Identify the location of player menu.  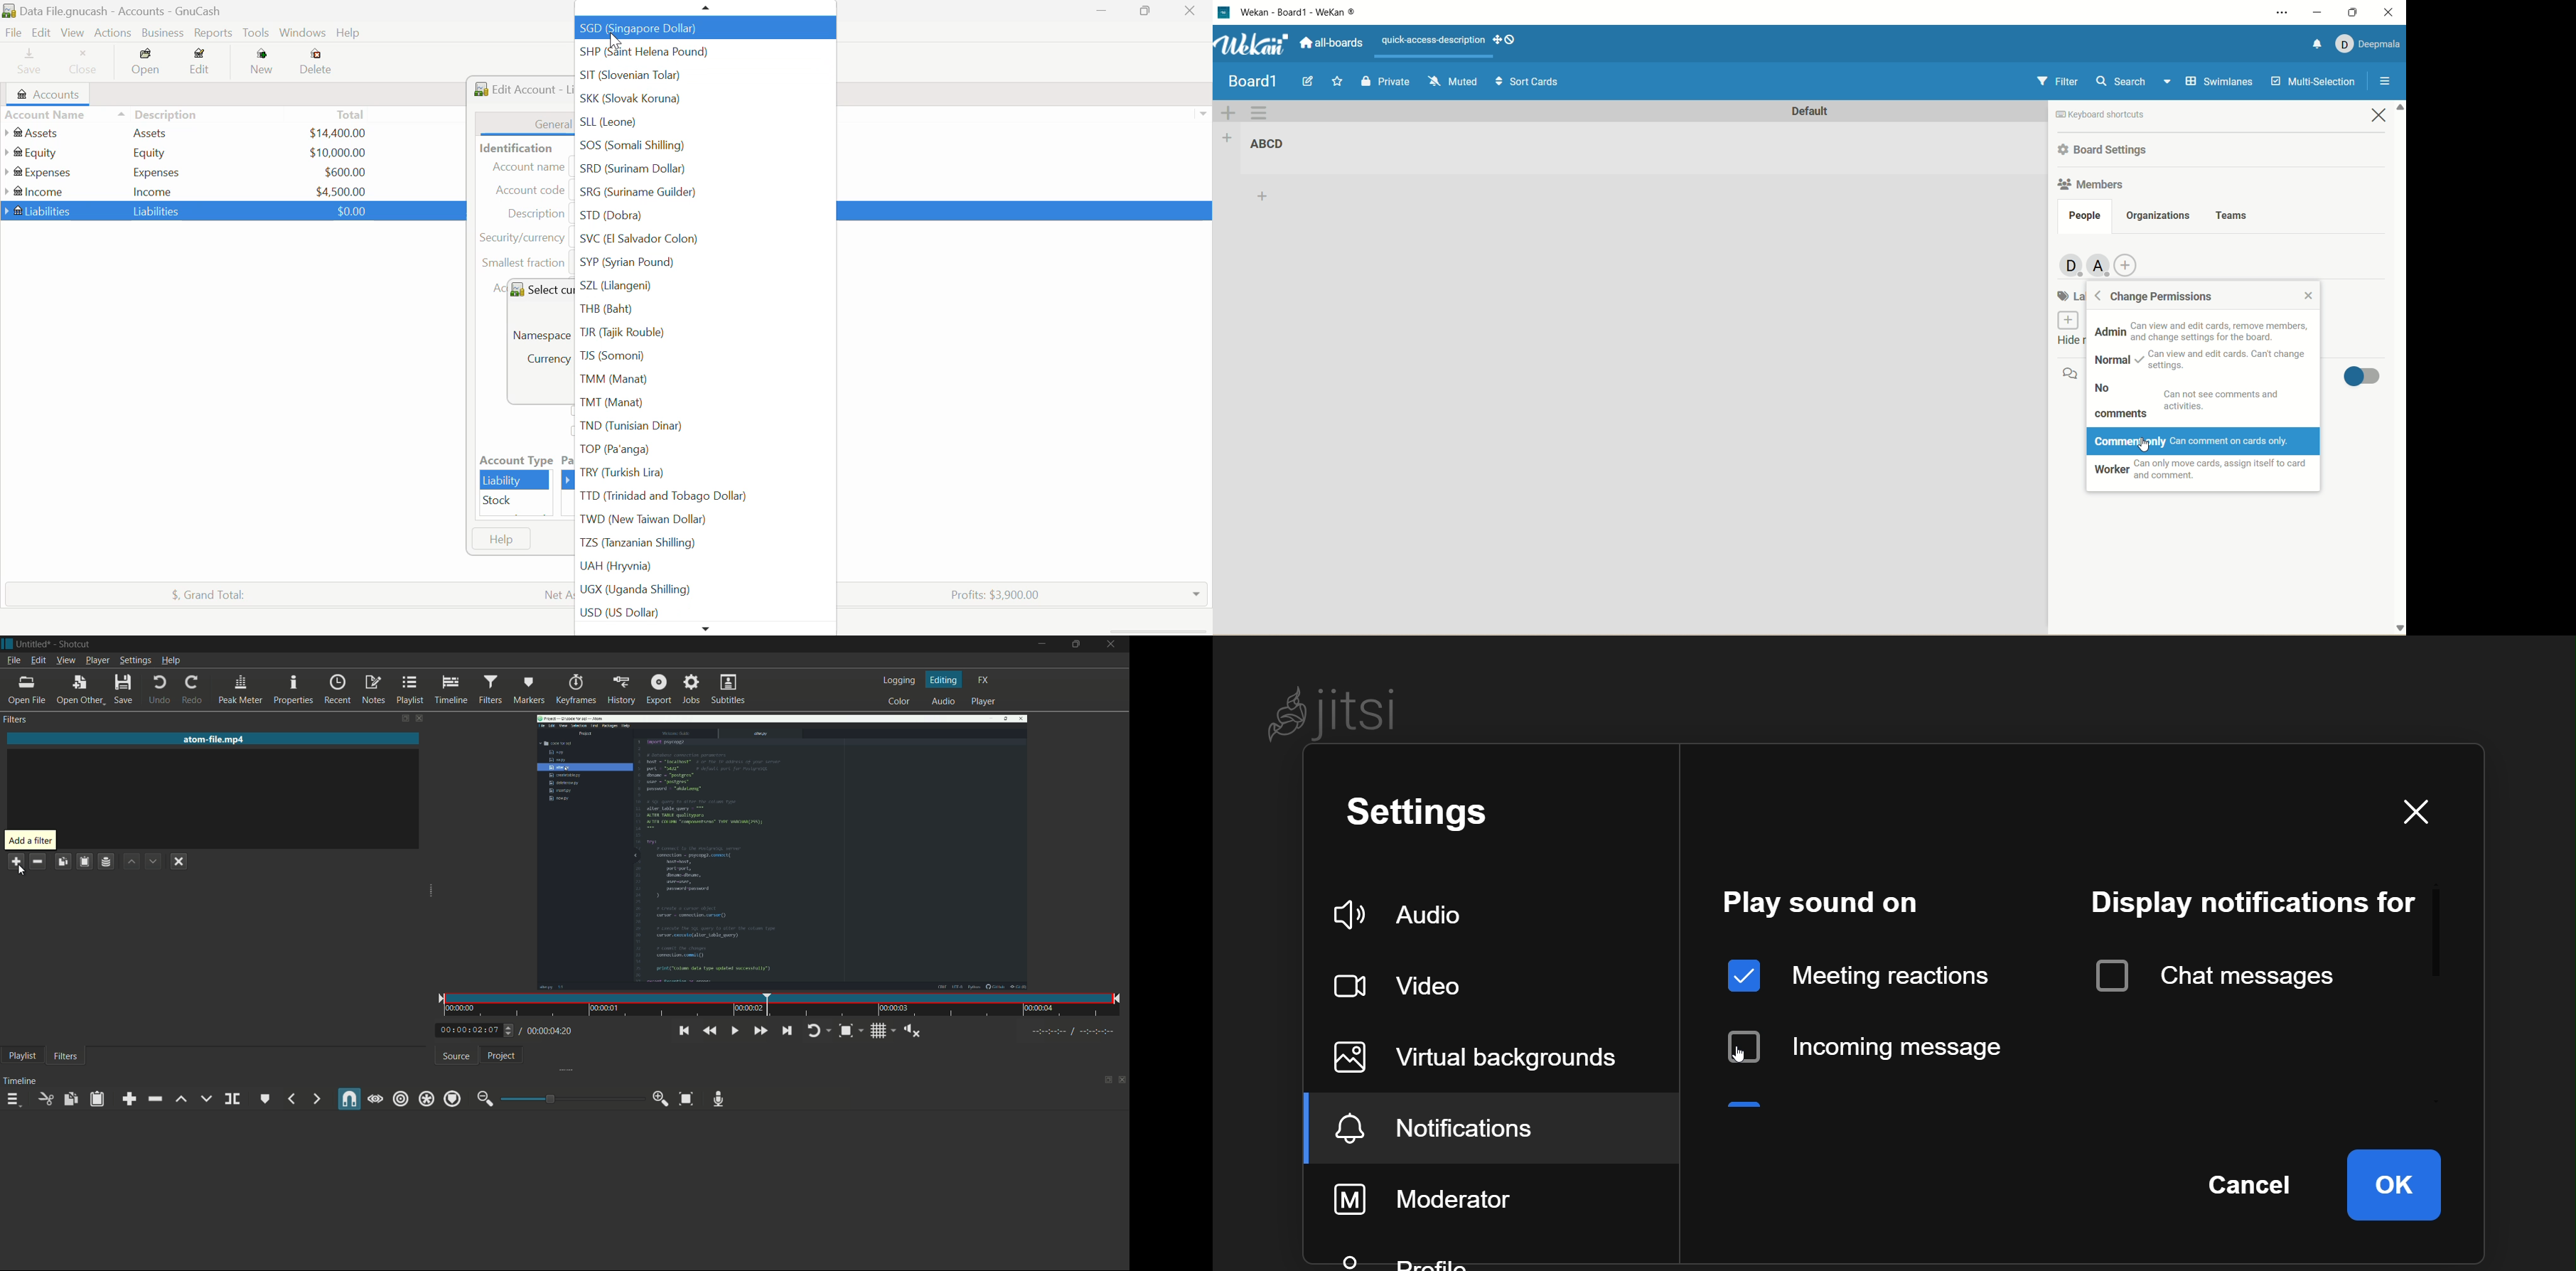
(98, 660).